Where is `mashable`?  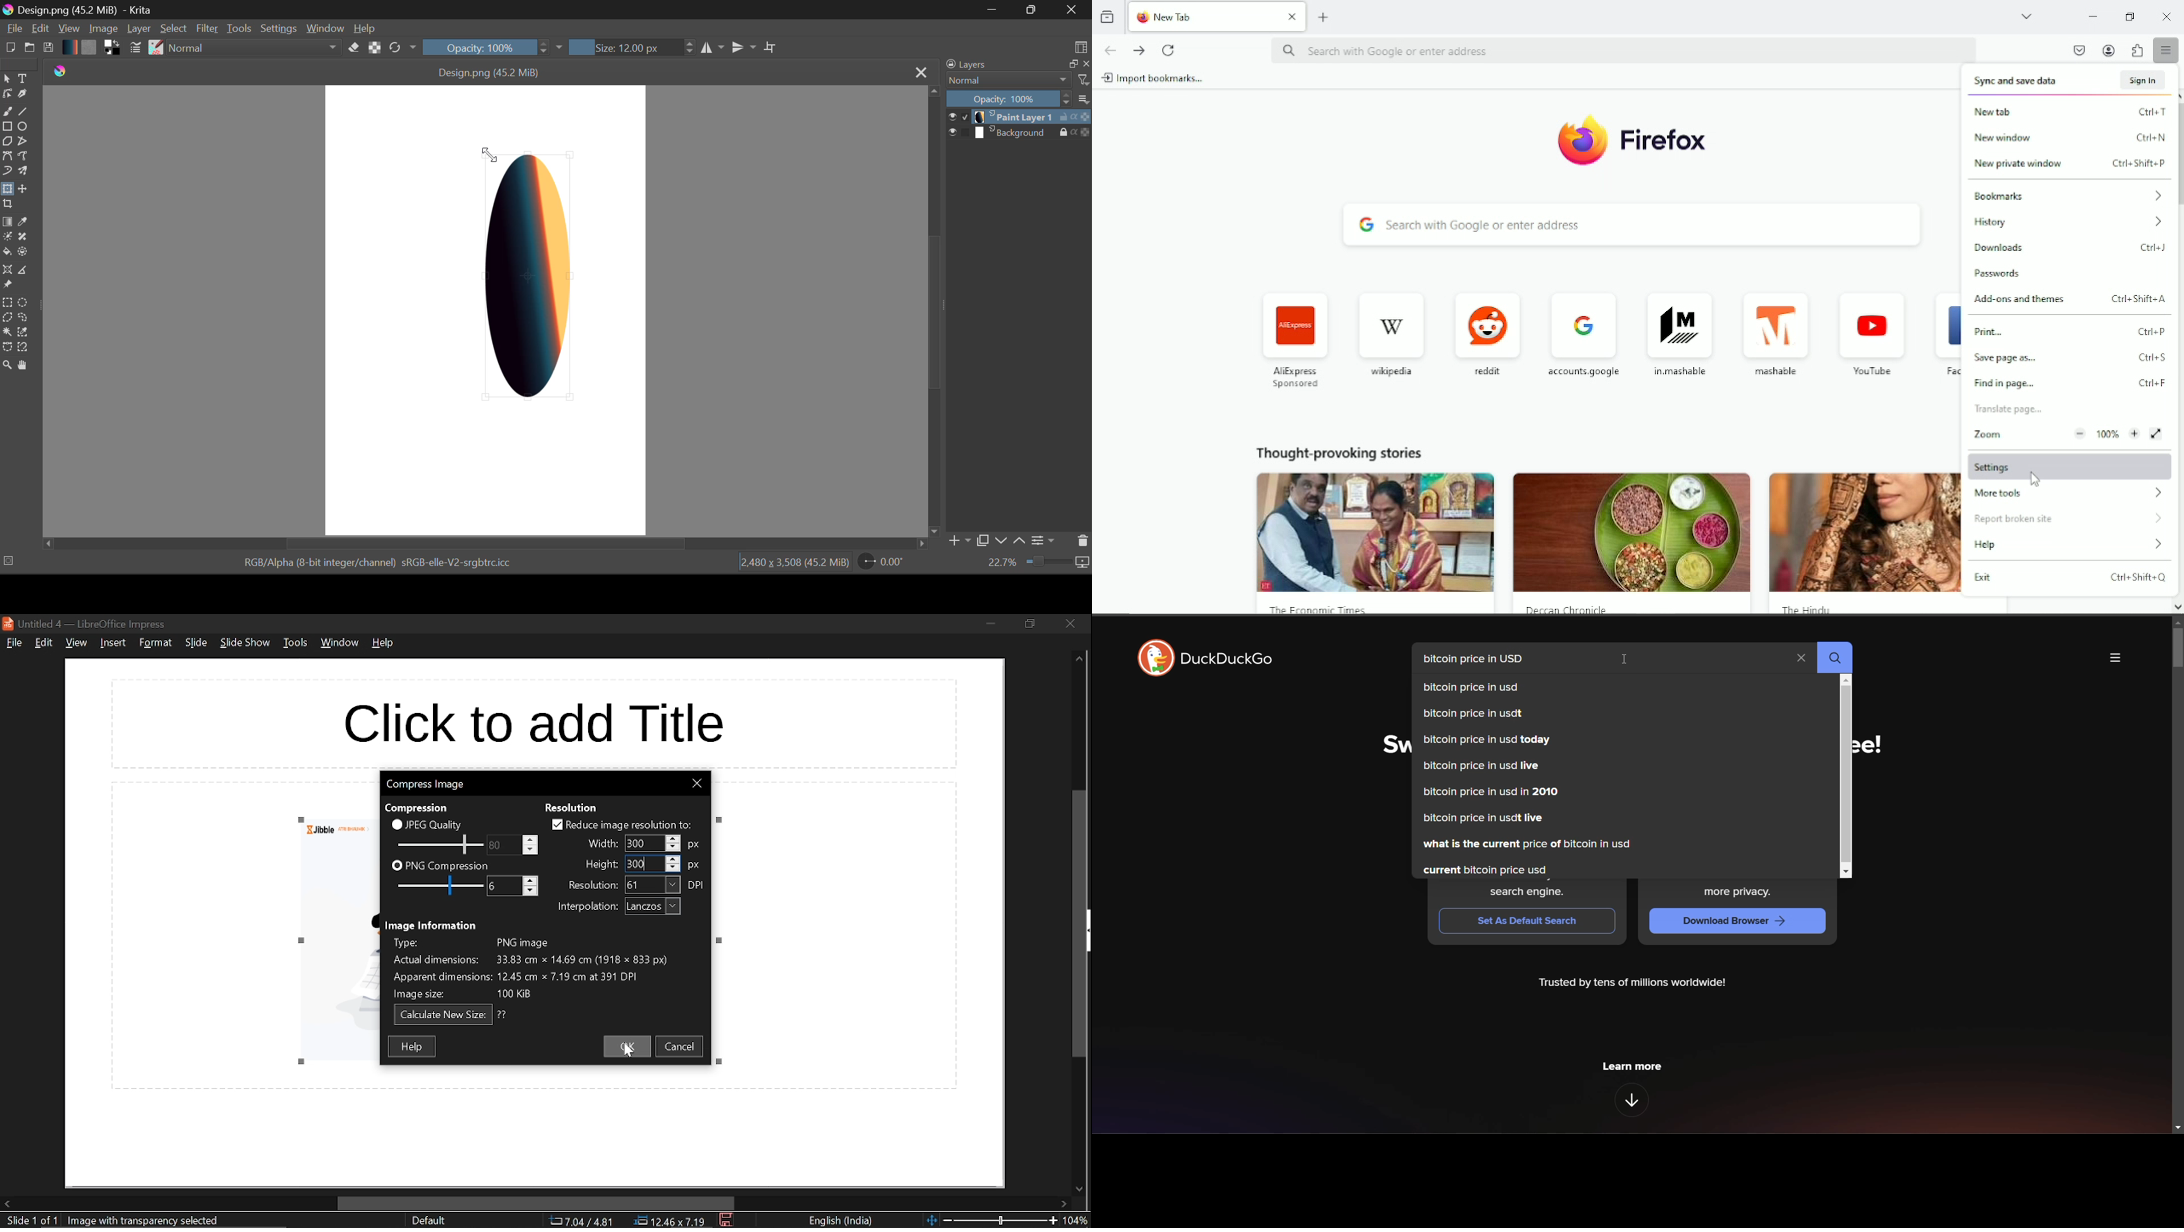 mashable is located at coordinates (1774, 326).